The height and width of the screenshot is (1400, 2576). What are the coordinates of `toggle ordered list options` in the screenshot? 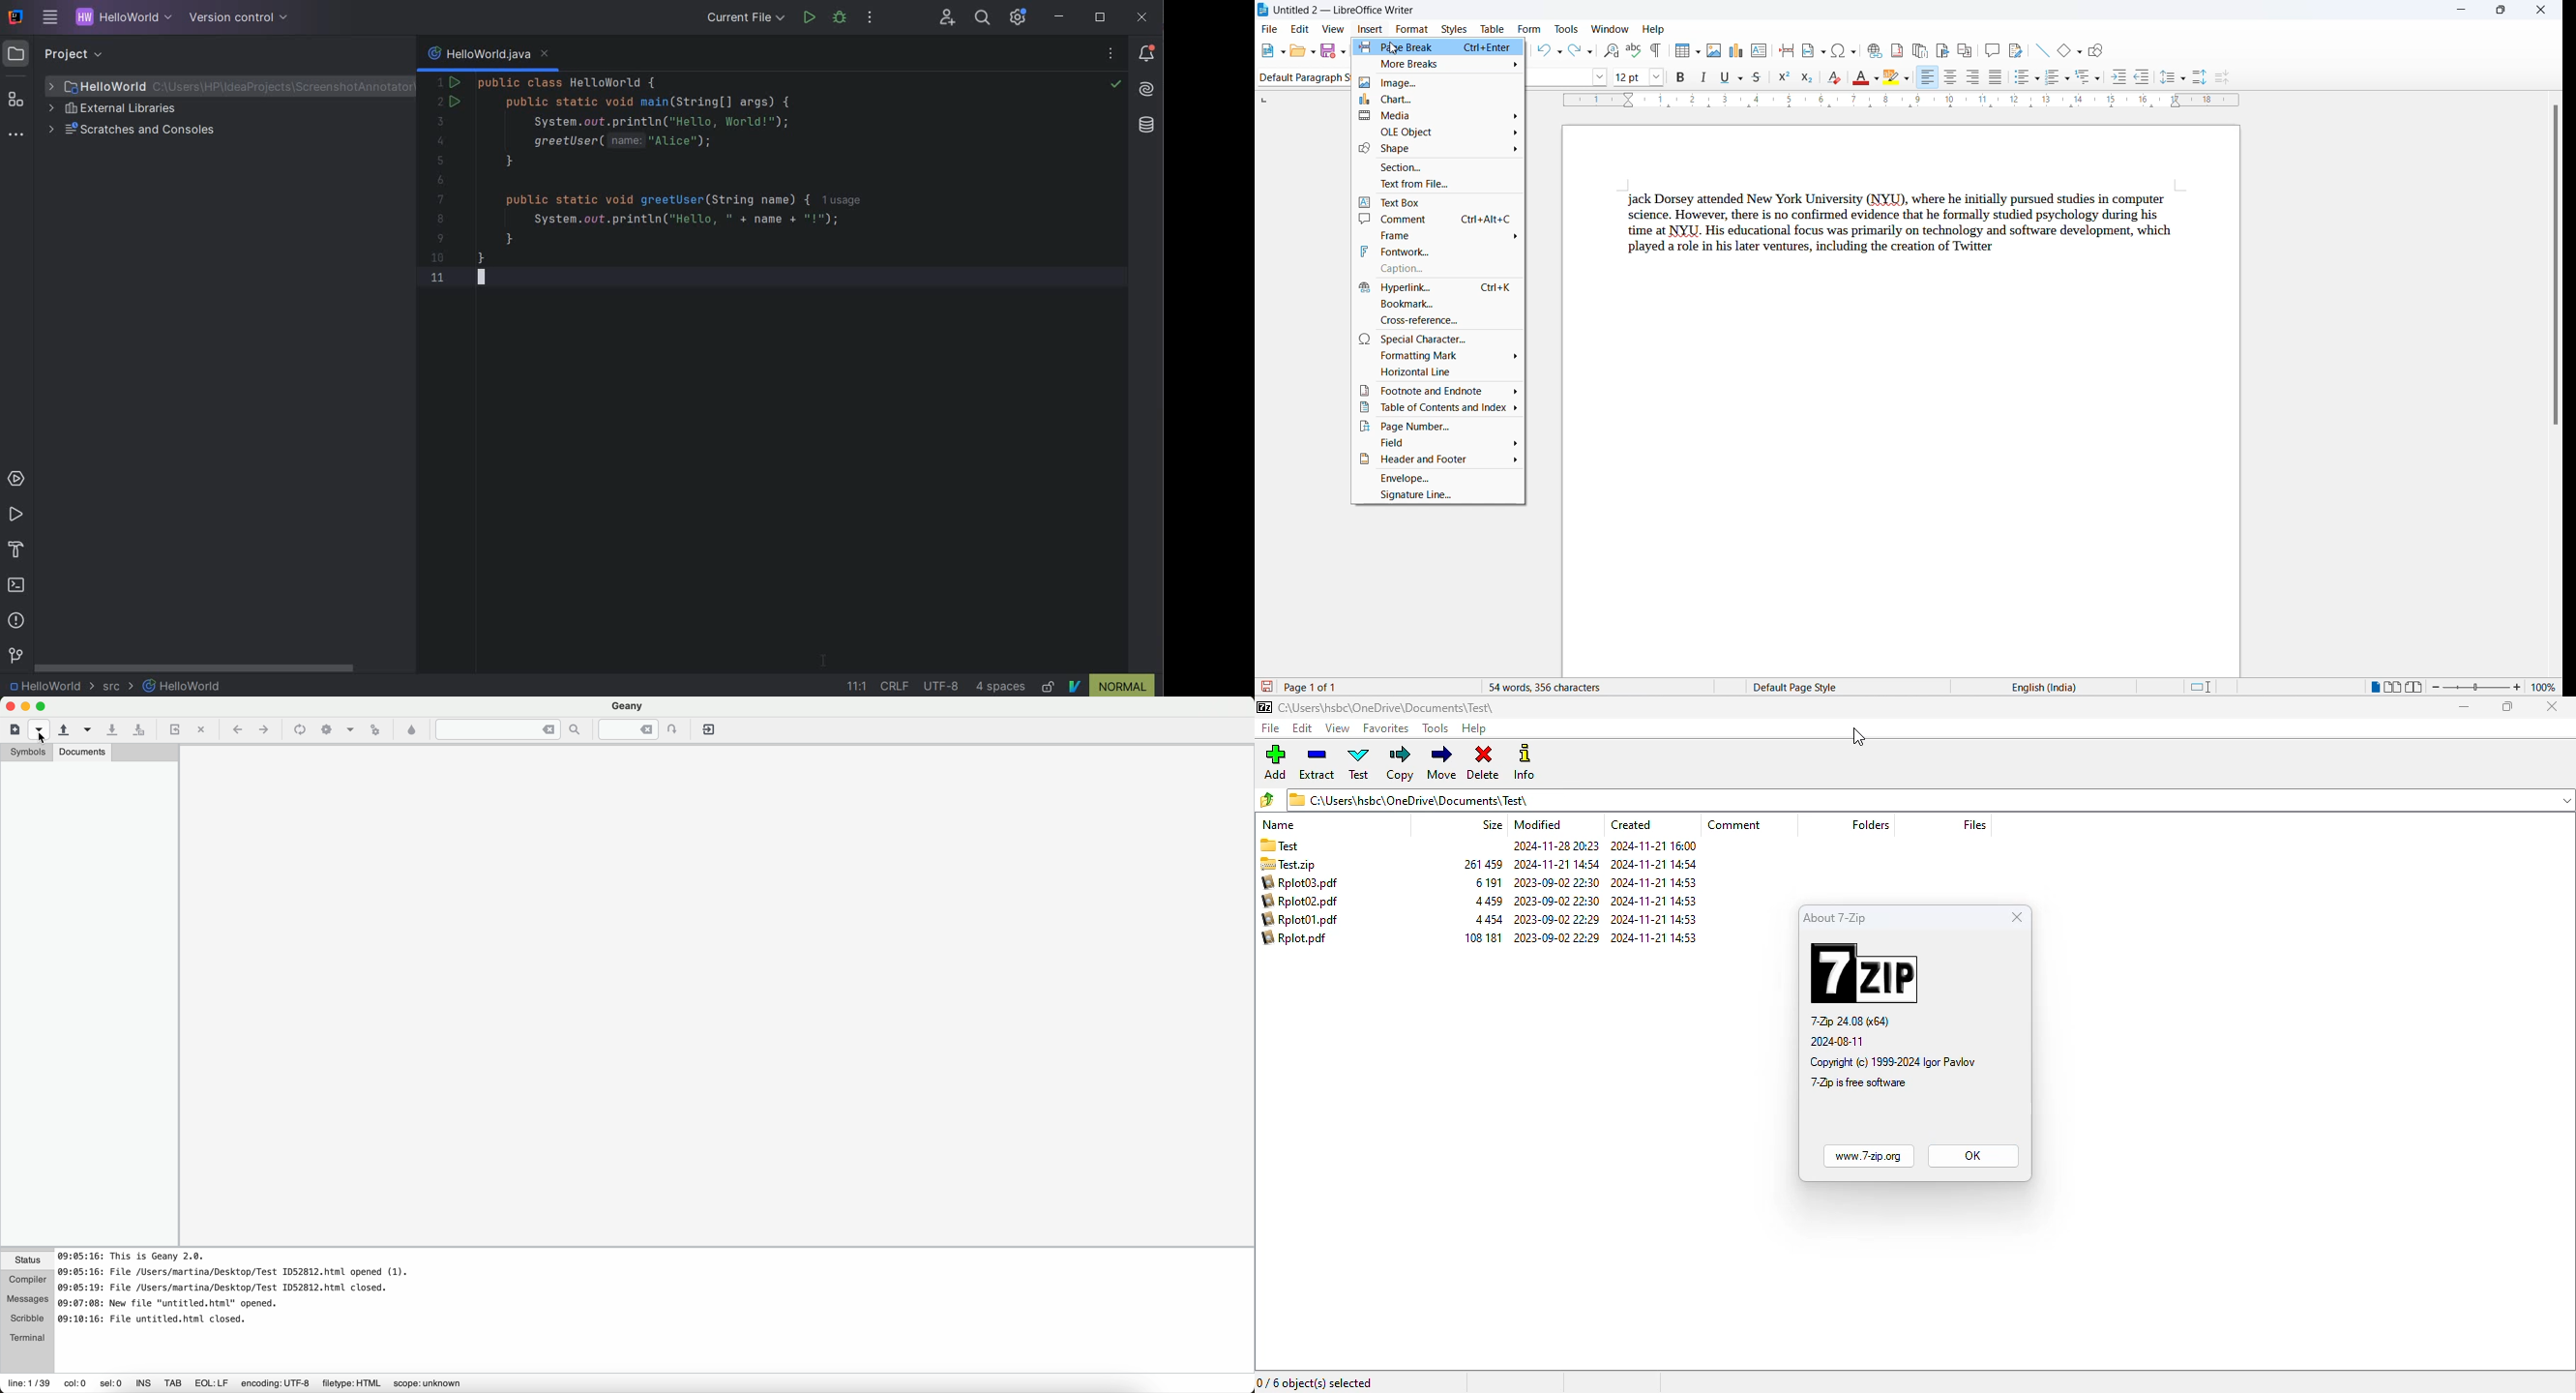 It's located at (2070, 82).